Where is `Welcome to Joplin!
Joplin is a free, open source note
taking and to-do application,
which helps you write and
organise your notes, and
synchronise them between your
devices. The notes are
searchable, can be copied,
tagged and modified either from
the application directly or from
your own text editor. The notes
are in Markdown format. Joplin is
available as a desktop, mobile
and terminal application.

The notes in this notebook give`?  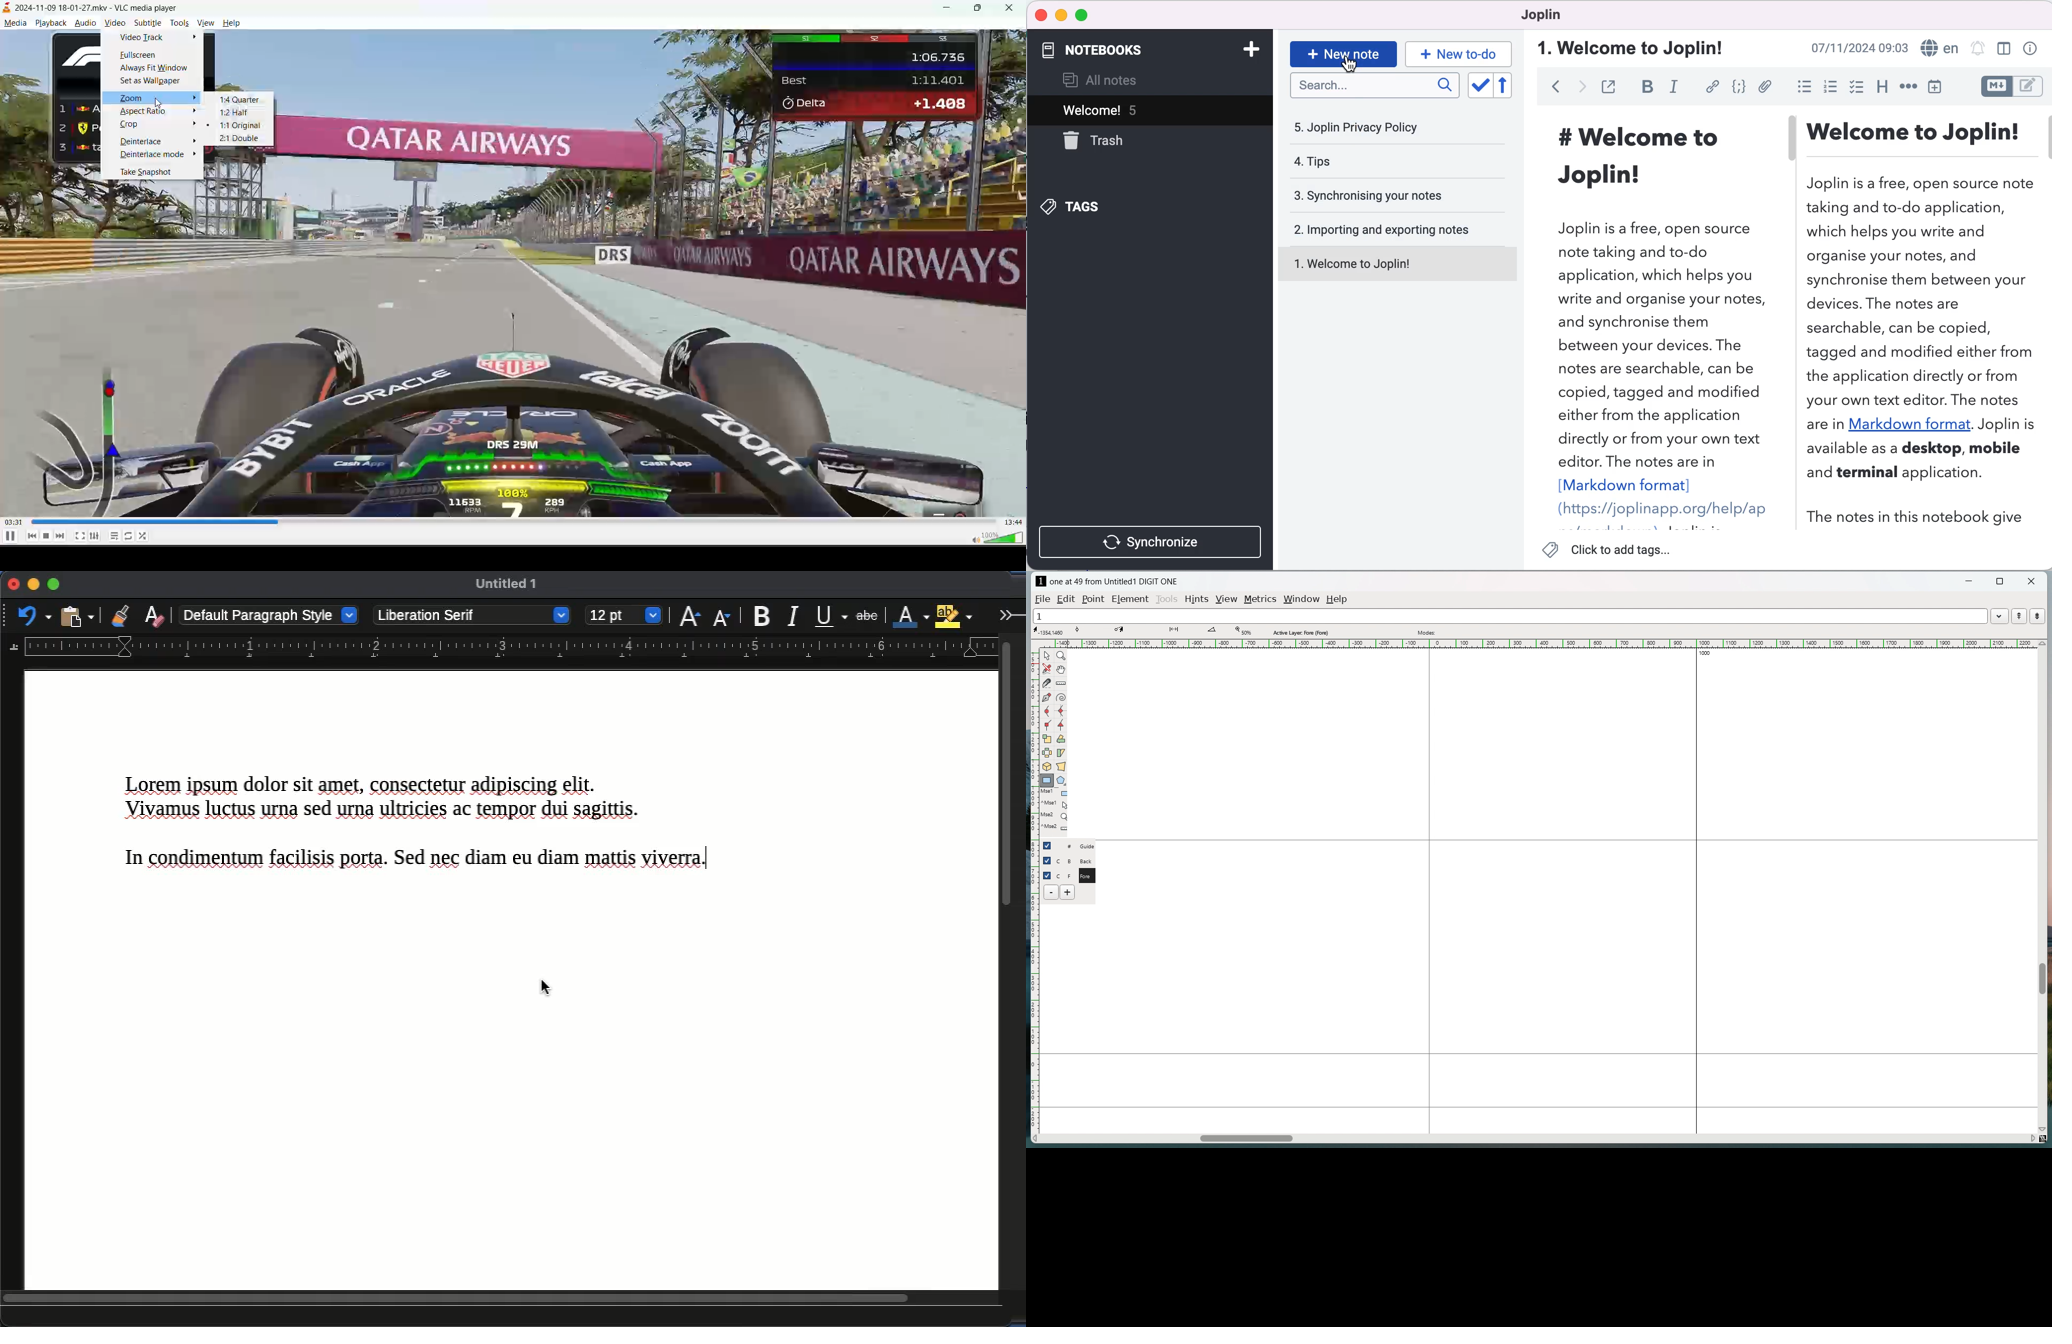
Welcome to Joplin!
Joplin is a free, open source note
taking and to-do application,
which helps you write and
organise your notes, and
synchronise them between your
devices. The notes are
searchable, can be copied,
tagged and modified either from
the application directly or from
your own text editor. The notes
are in Markdown format. Joplin is
available as a desktop, mobile
and terminal application.

The notes in this notebook give is located at coordinates (1920, 325).